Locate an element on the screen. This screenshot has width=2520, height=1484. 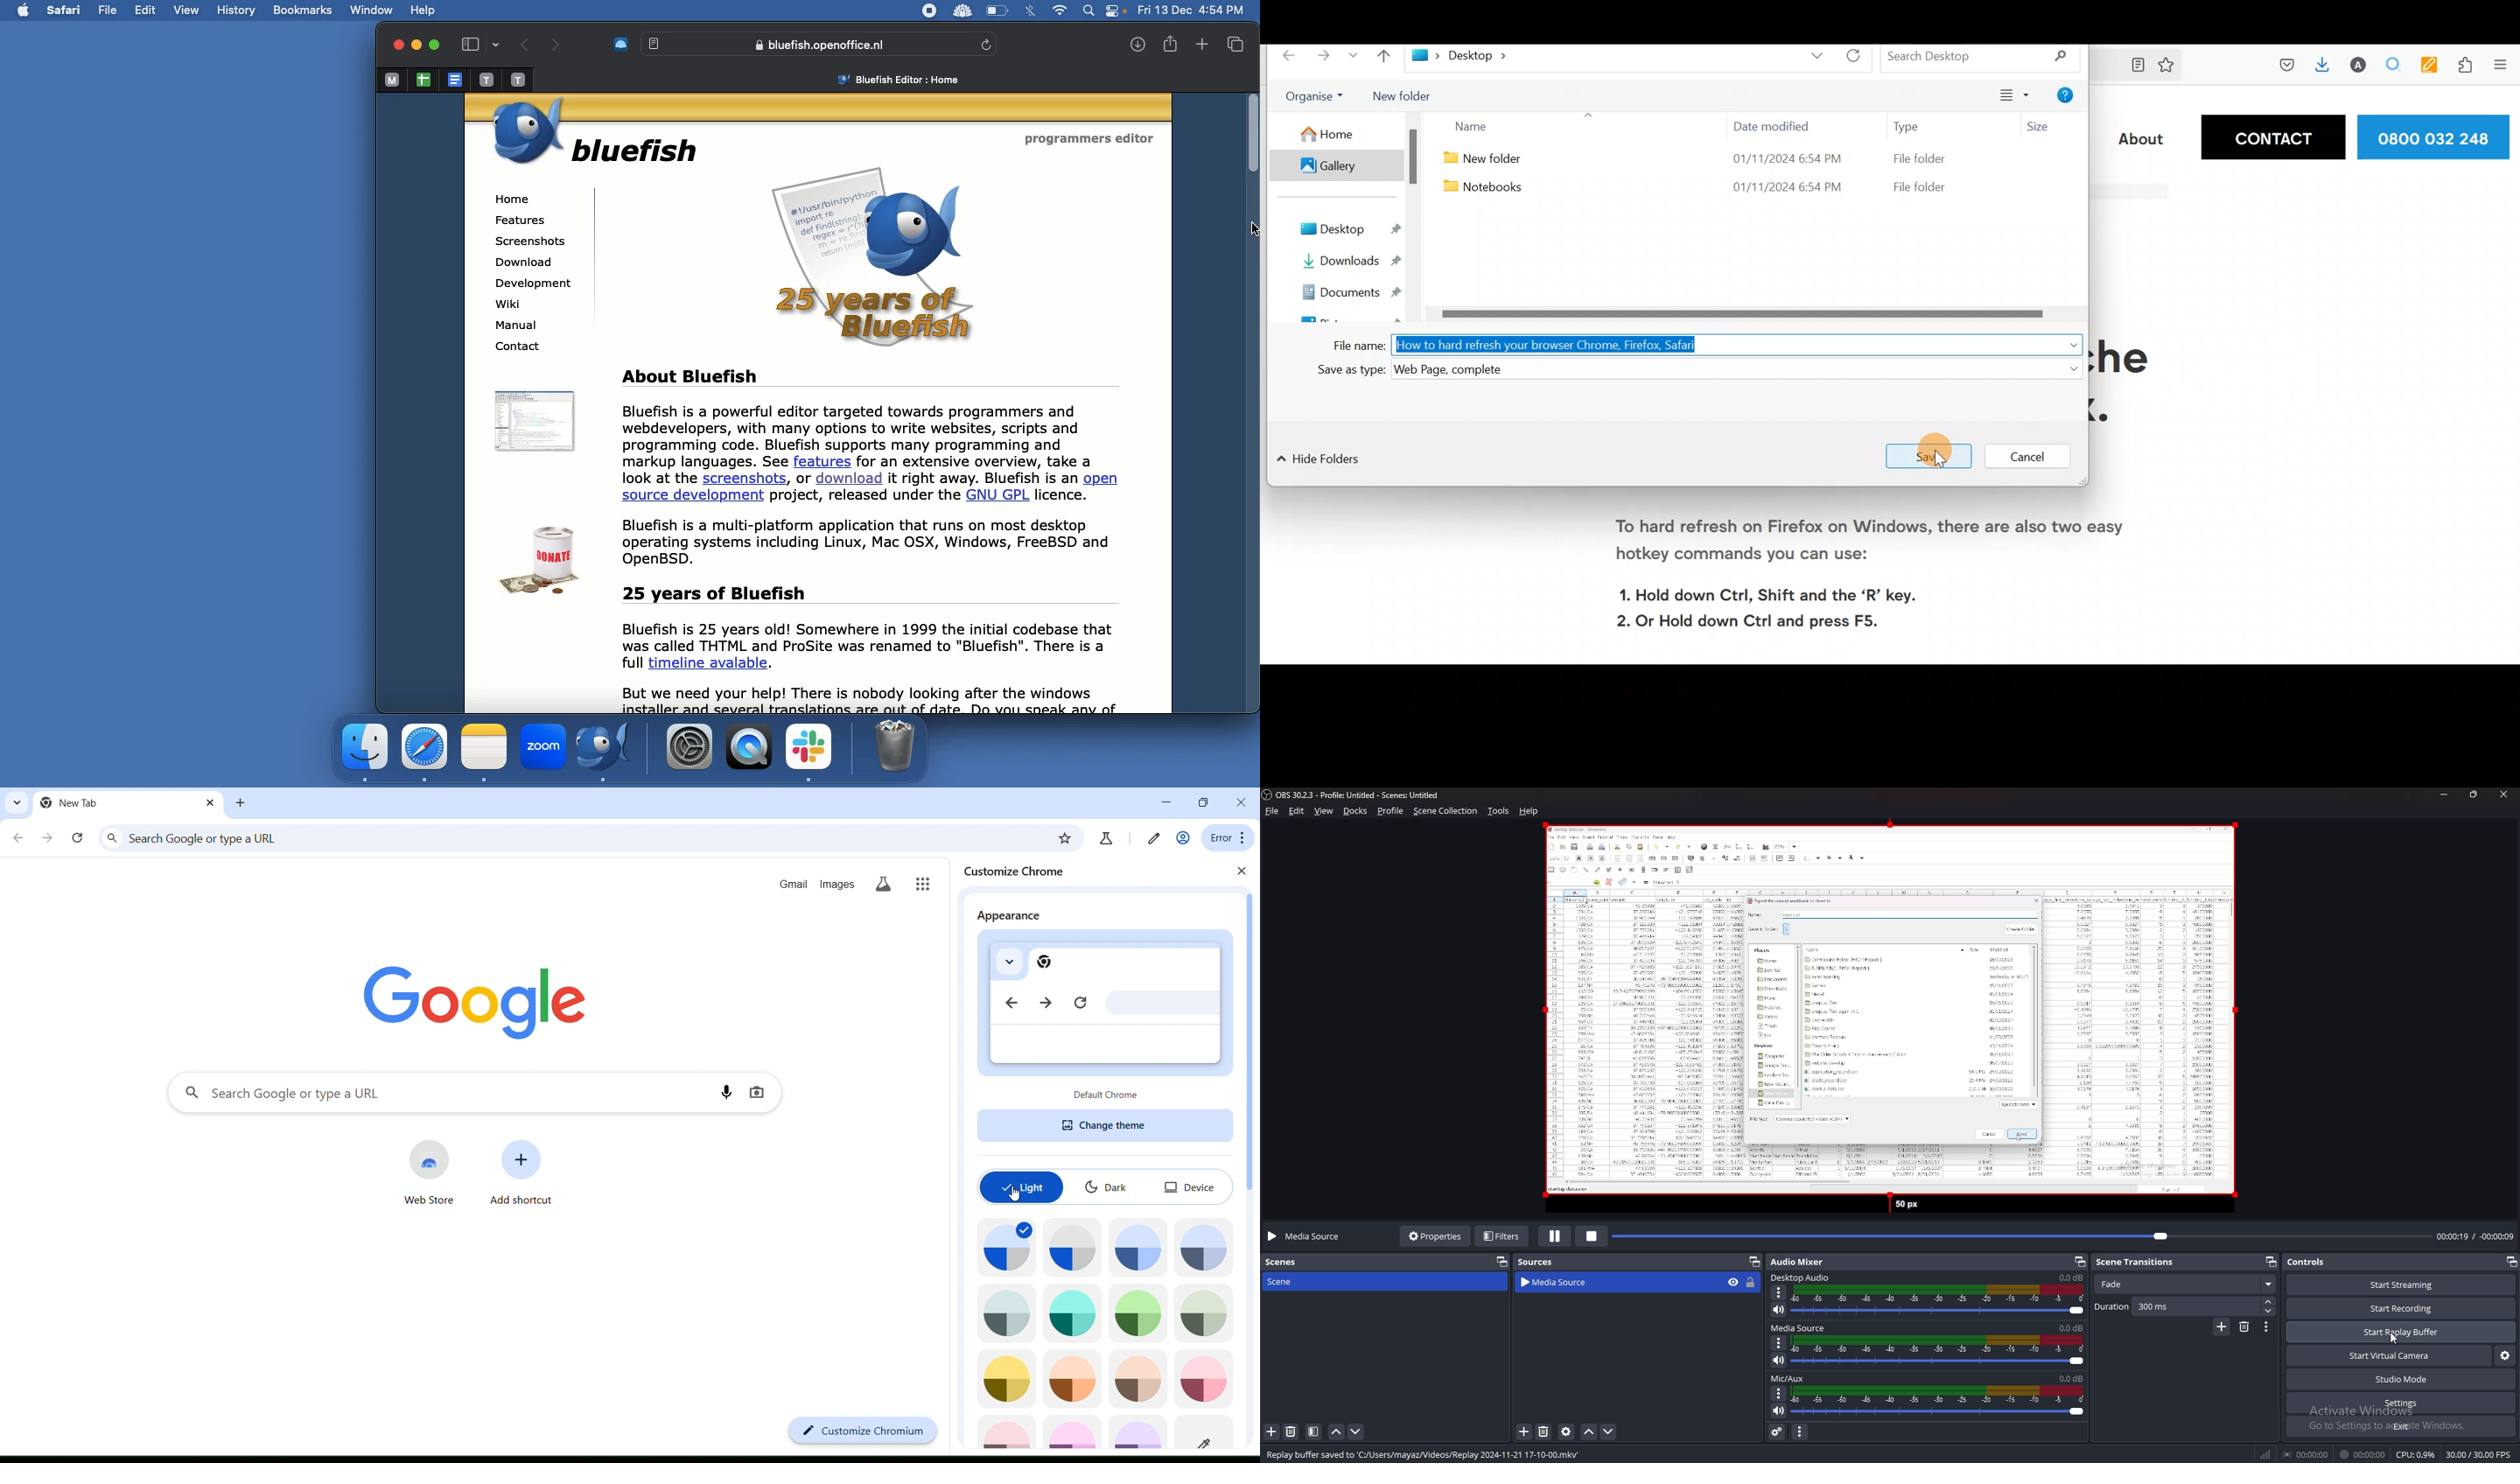
close is located at coordinates (1243, 802).